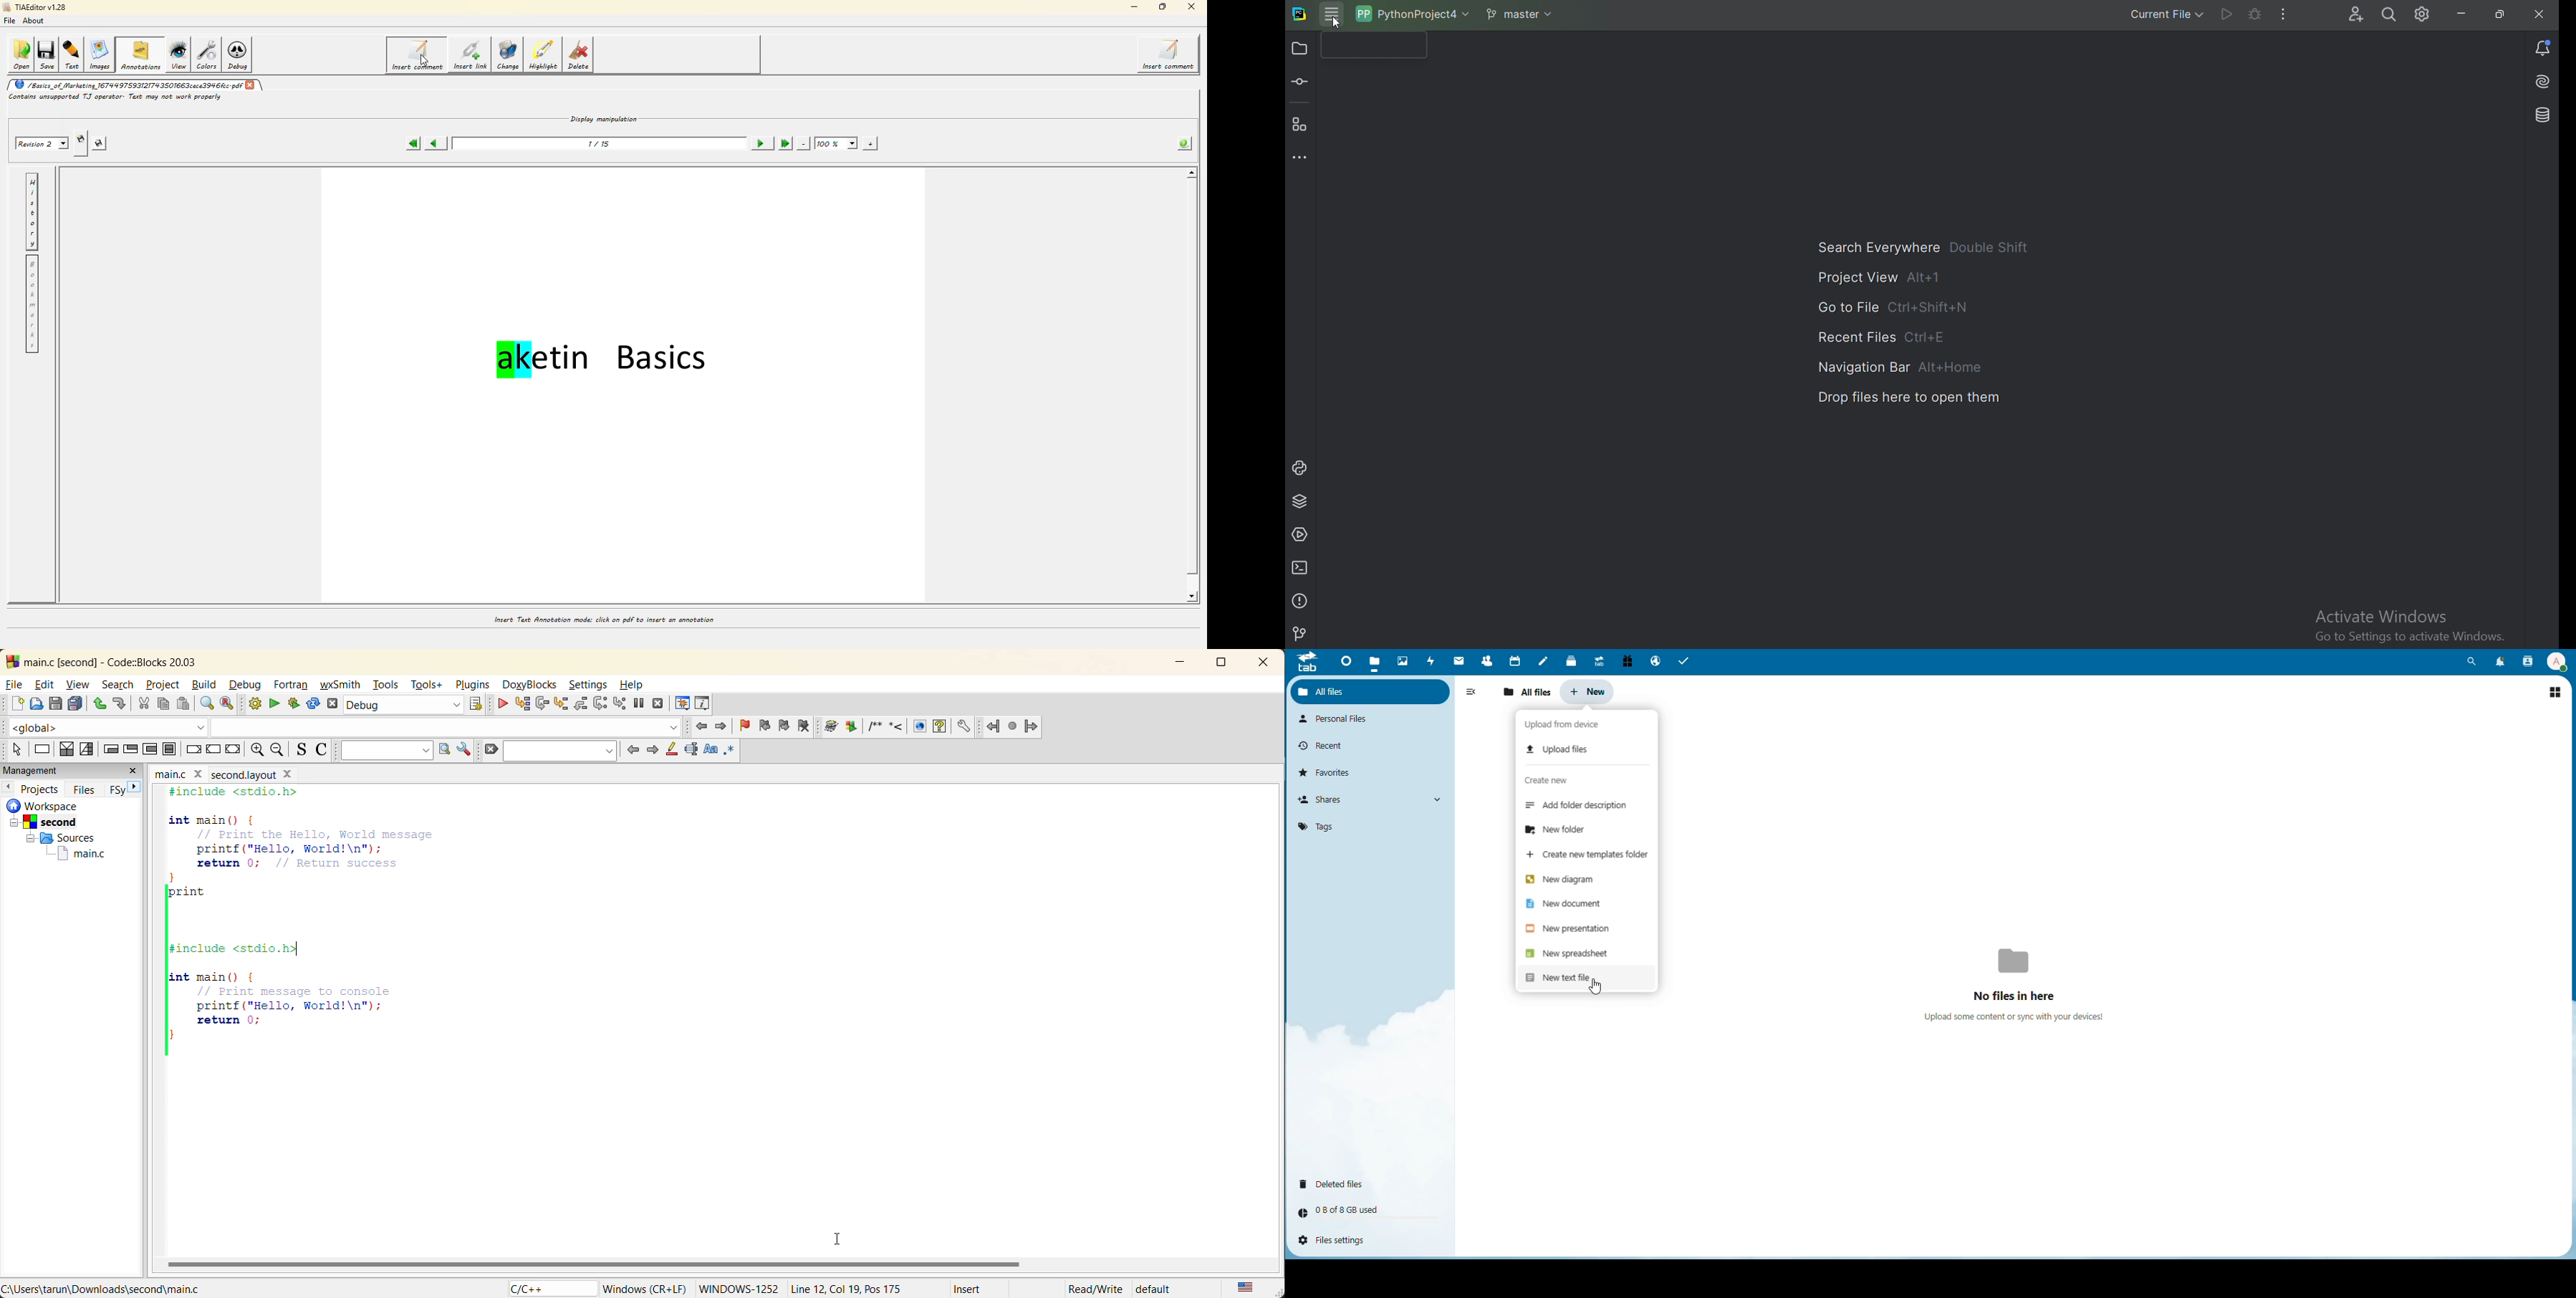 This screenshot has height=1316, width=2576. Describe the element at coordinates (205, 684) in the screenshot. I see `build` at that location.